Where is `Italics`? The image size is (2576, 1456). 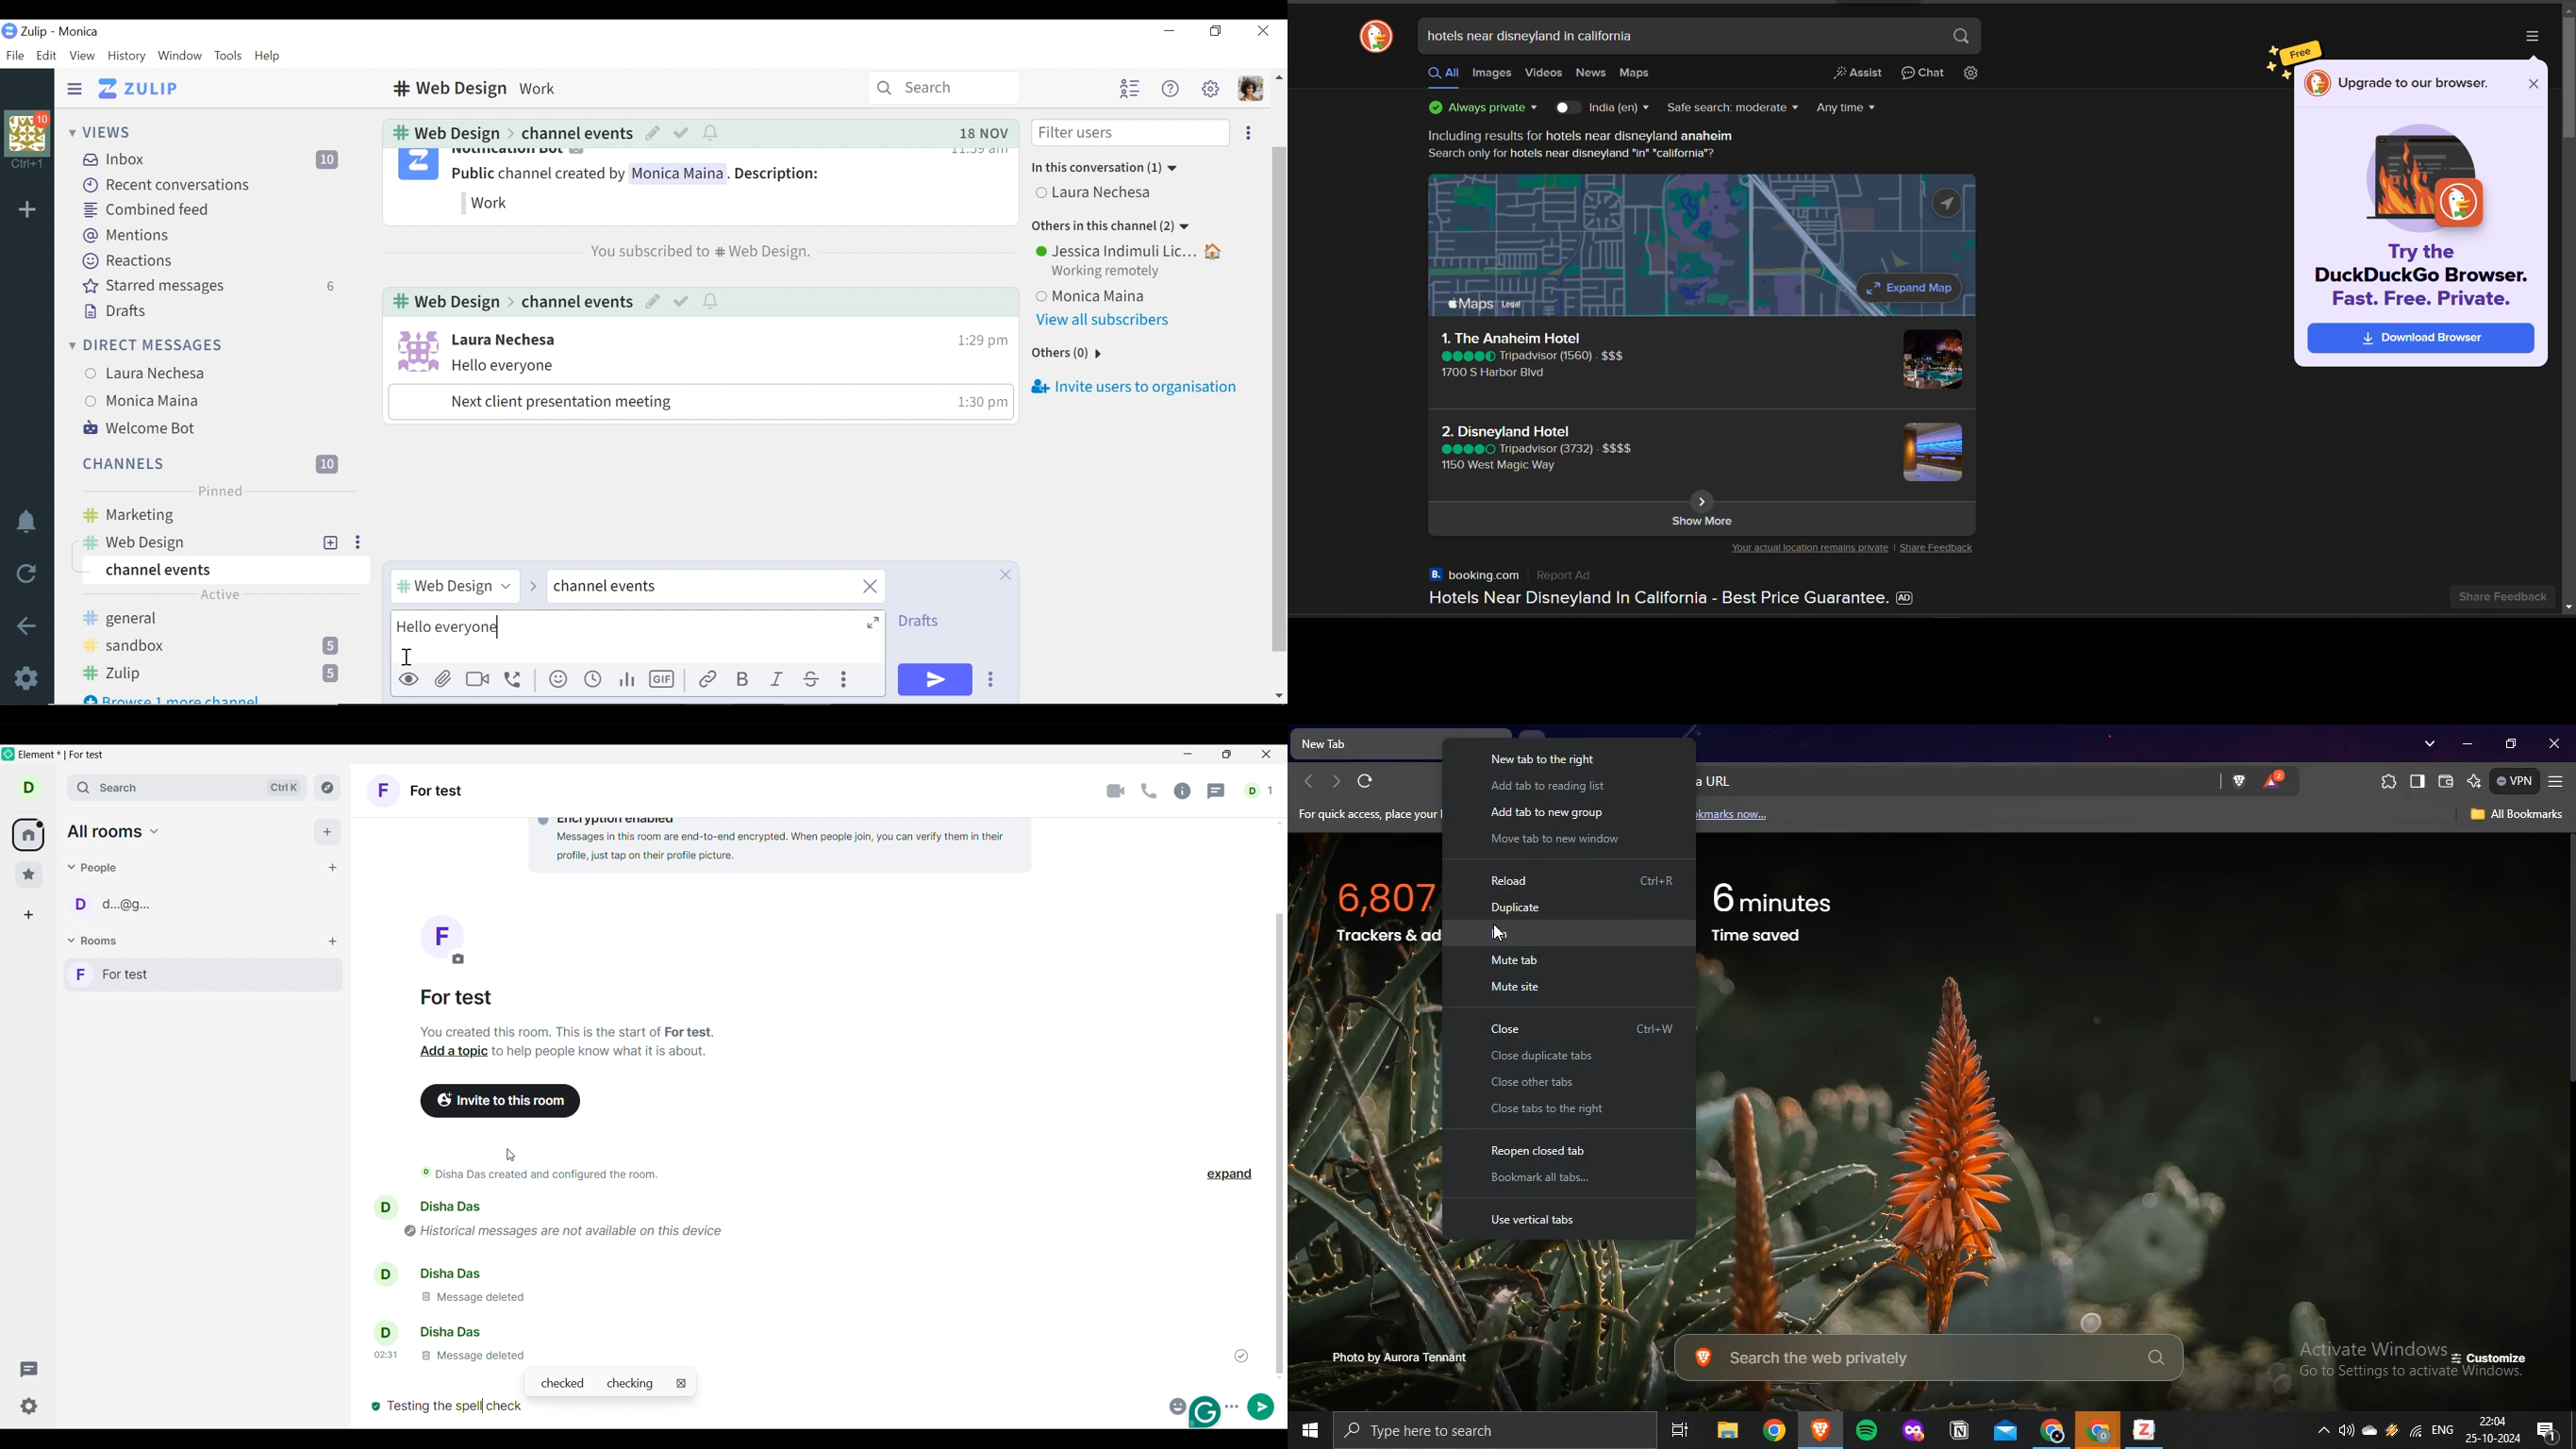 Italics is located at coordinates (778, 680).